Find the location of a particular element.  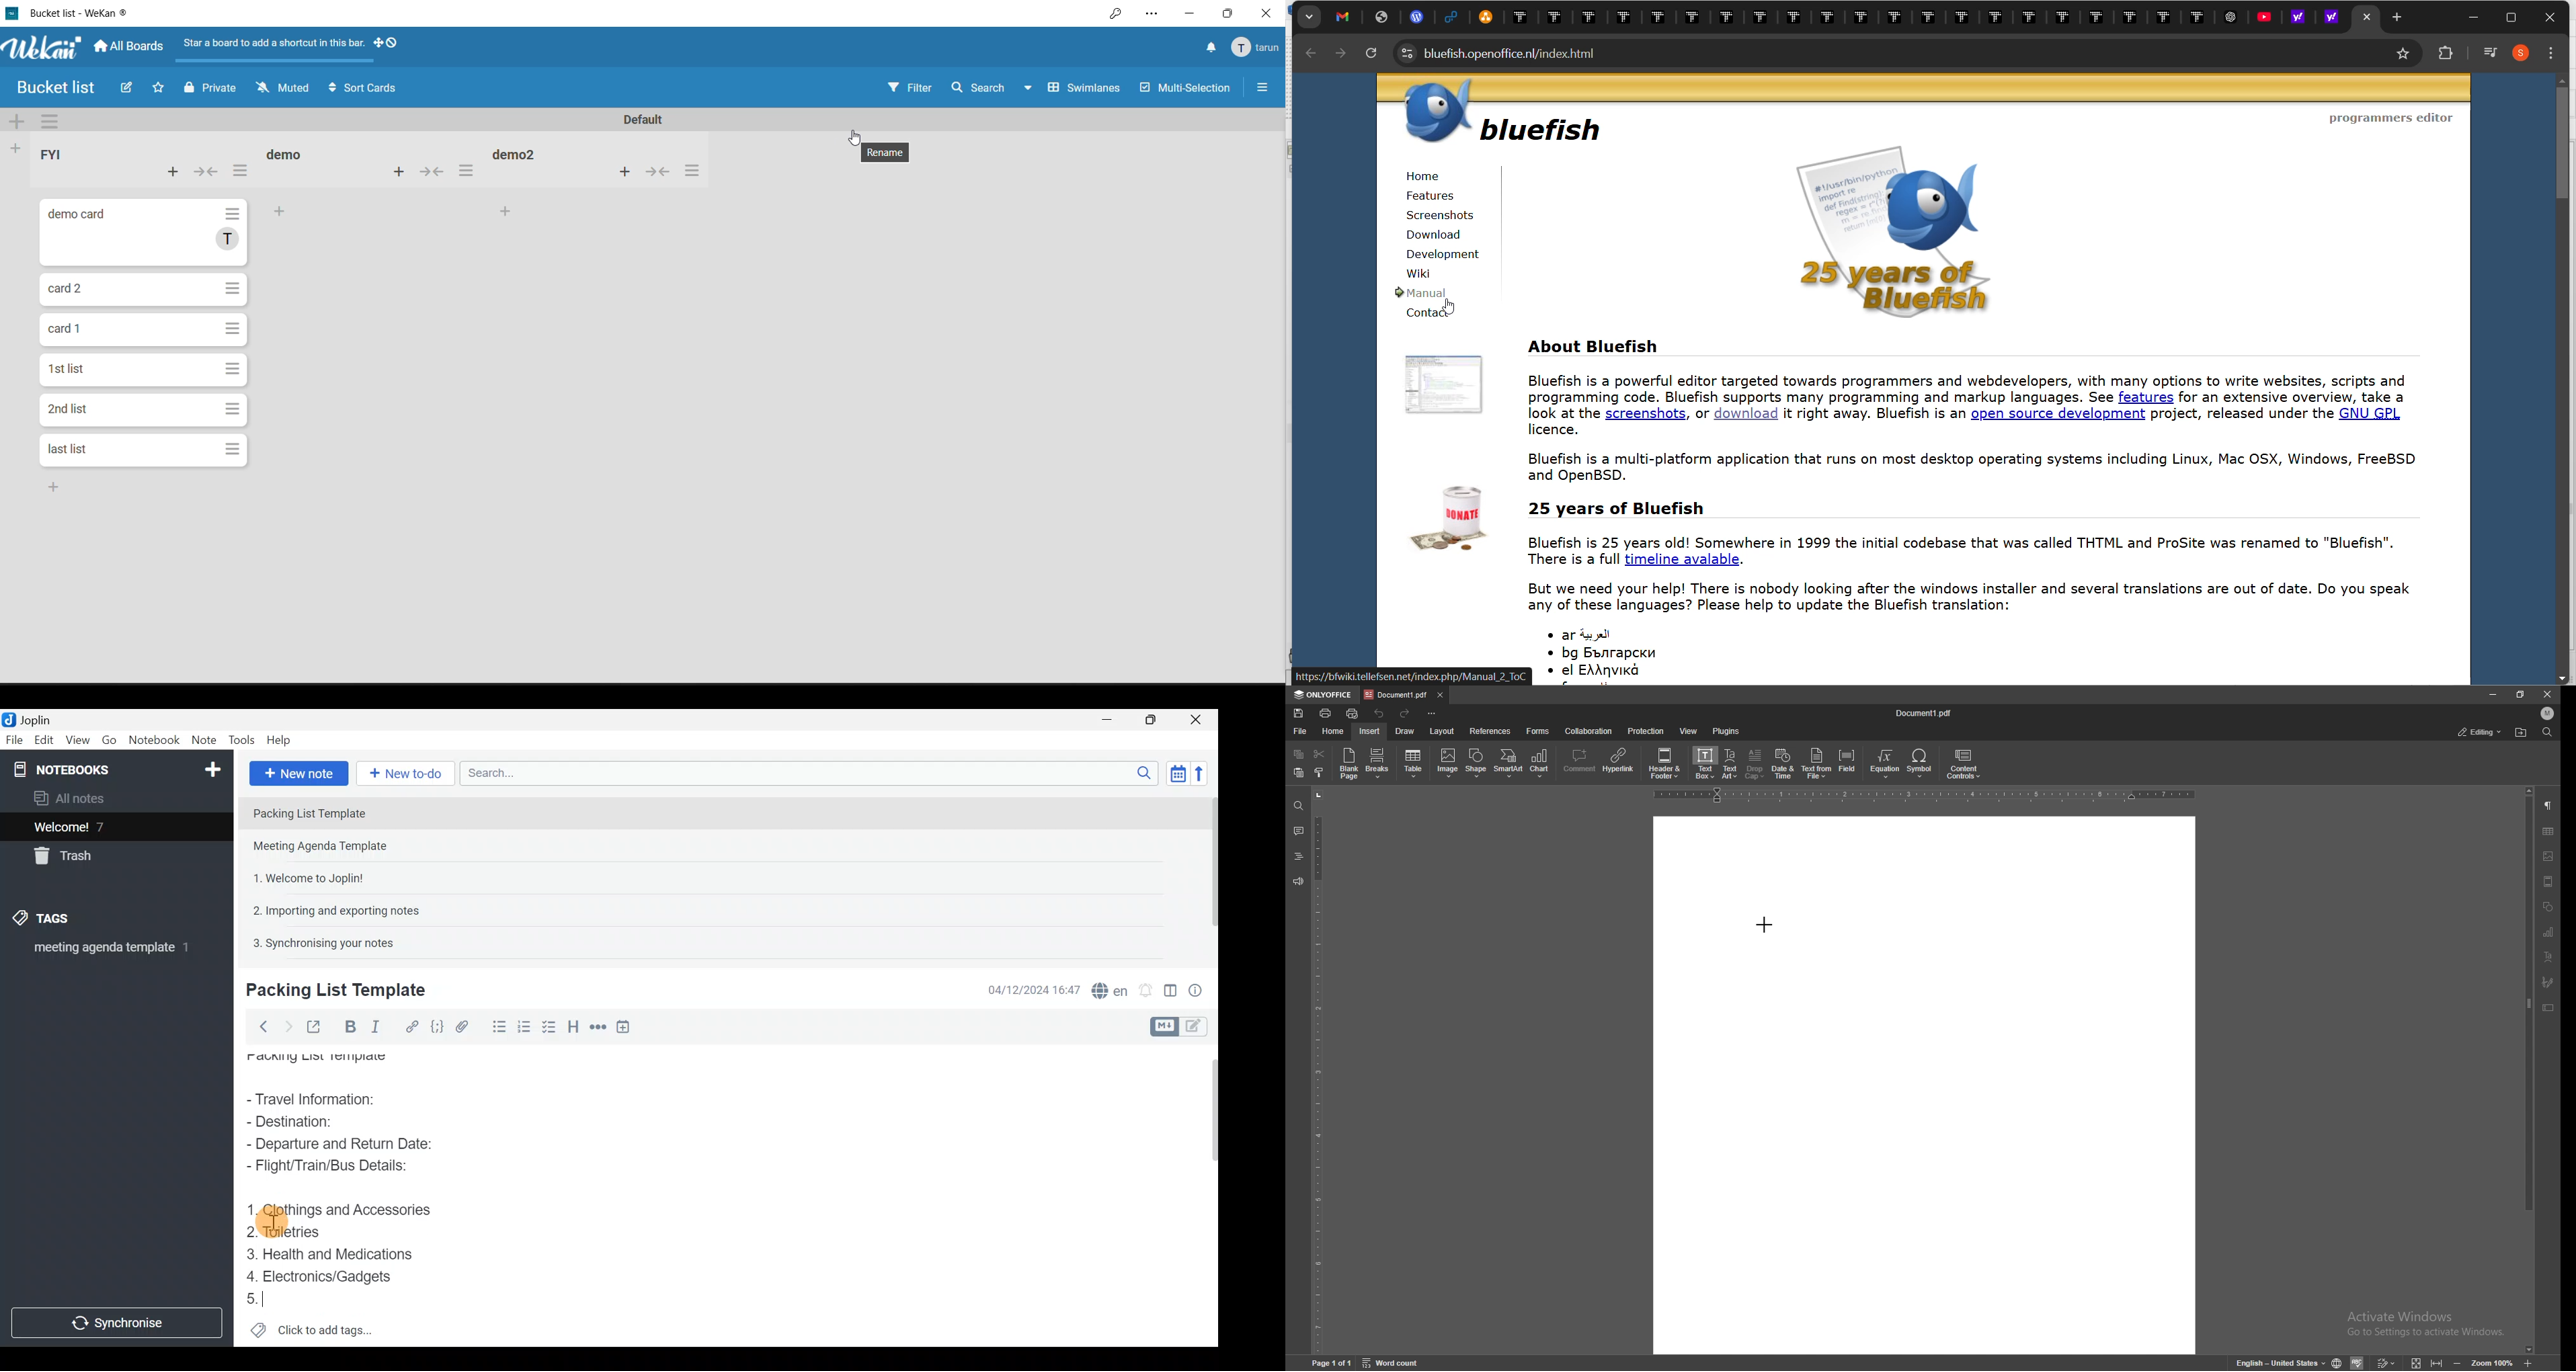

swimlane actions is located at coordinates (56, 121).